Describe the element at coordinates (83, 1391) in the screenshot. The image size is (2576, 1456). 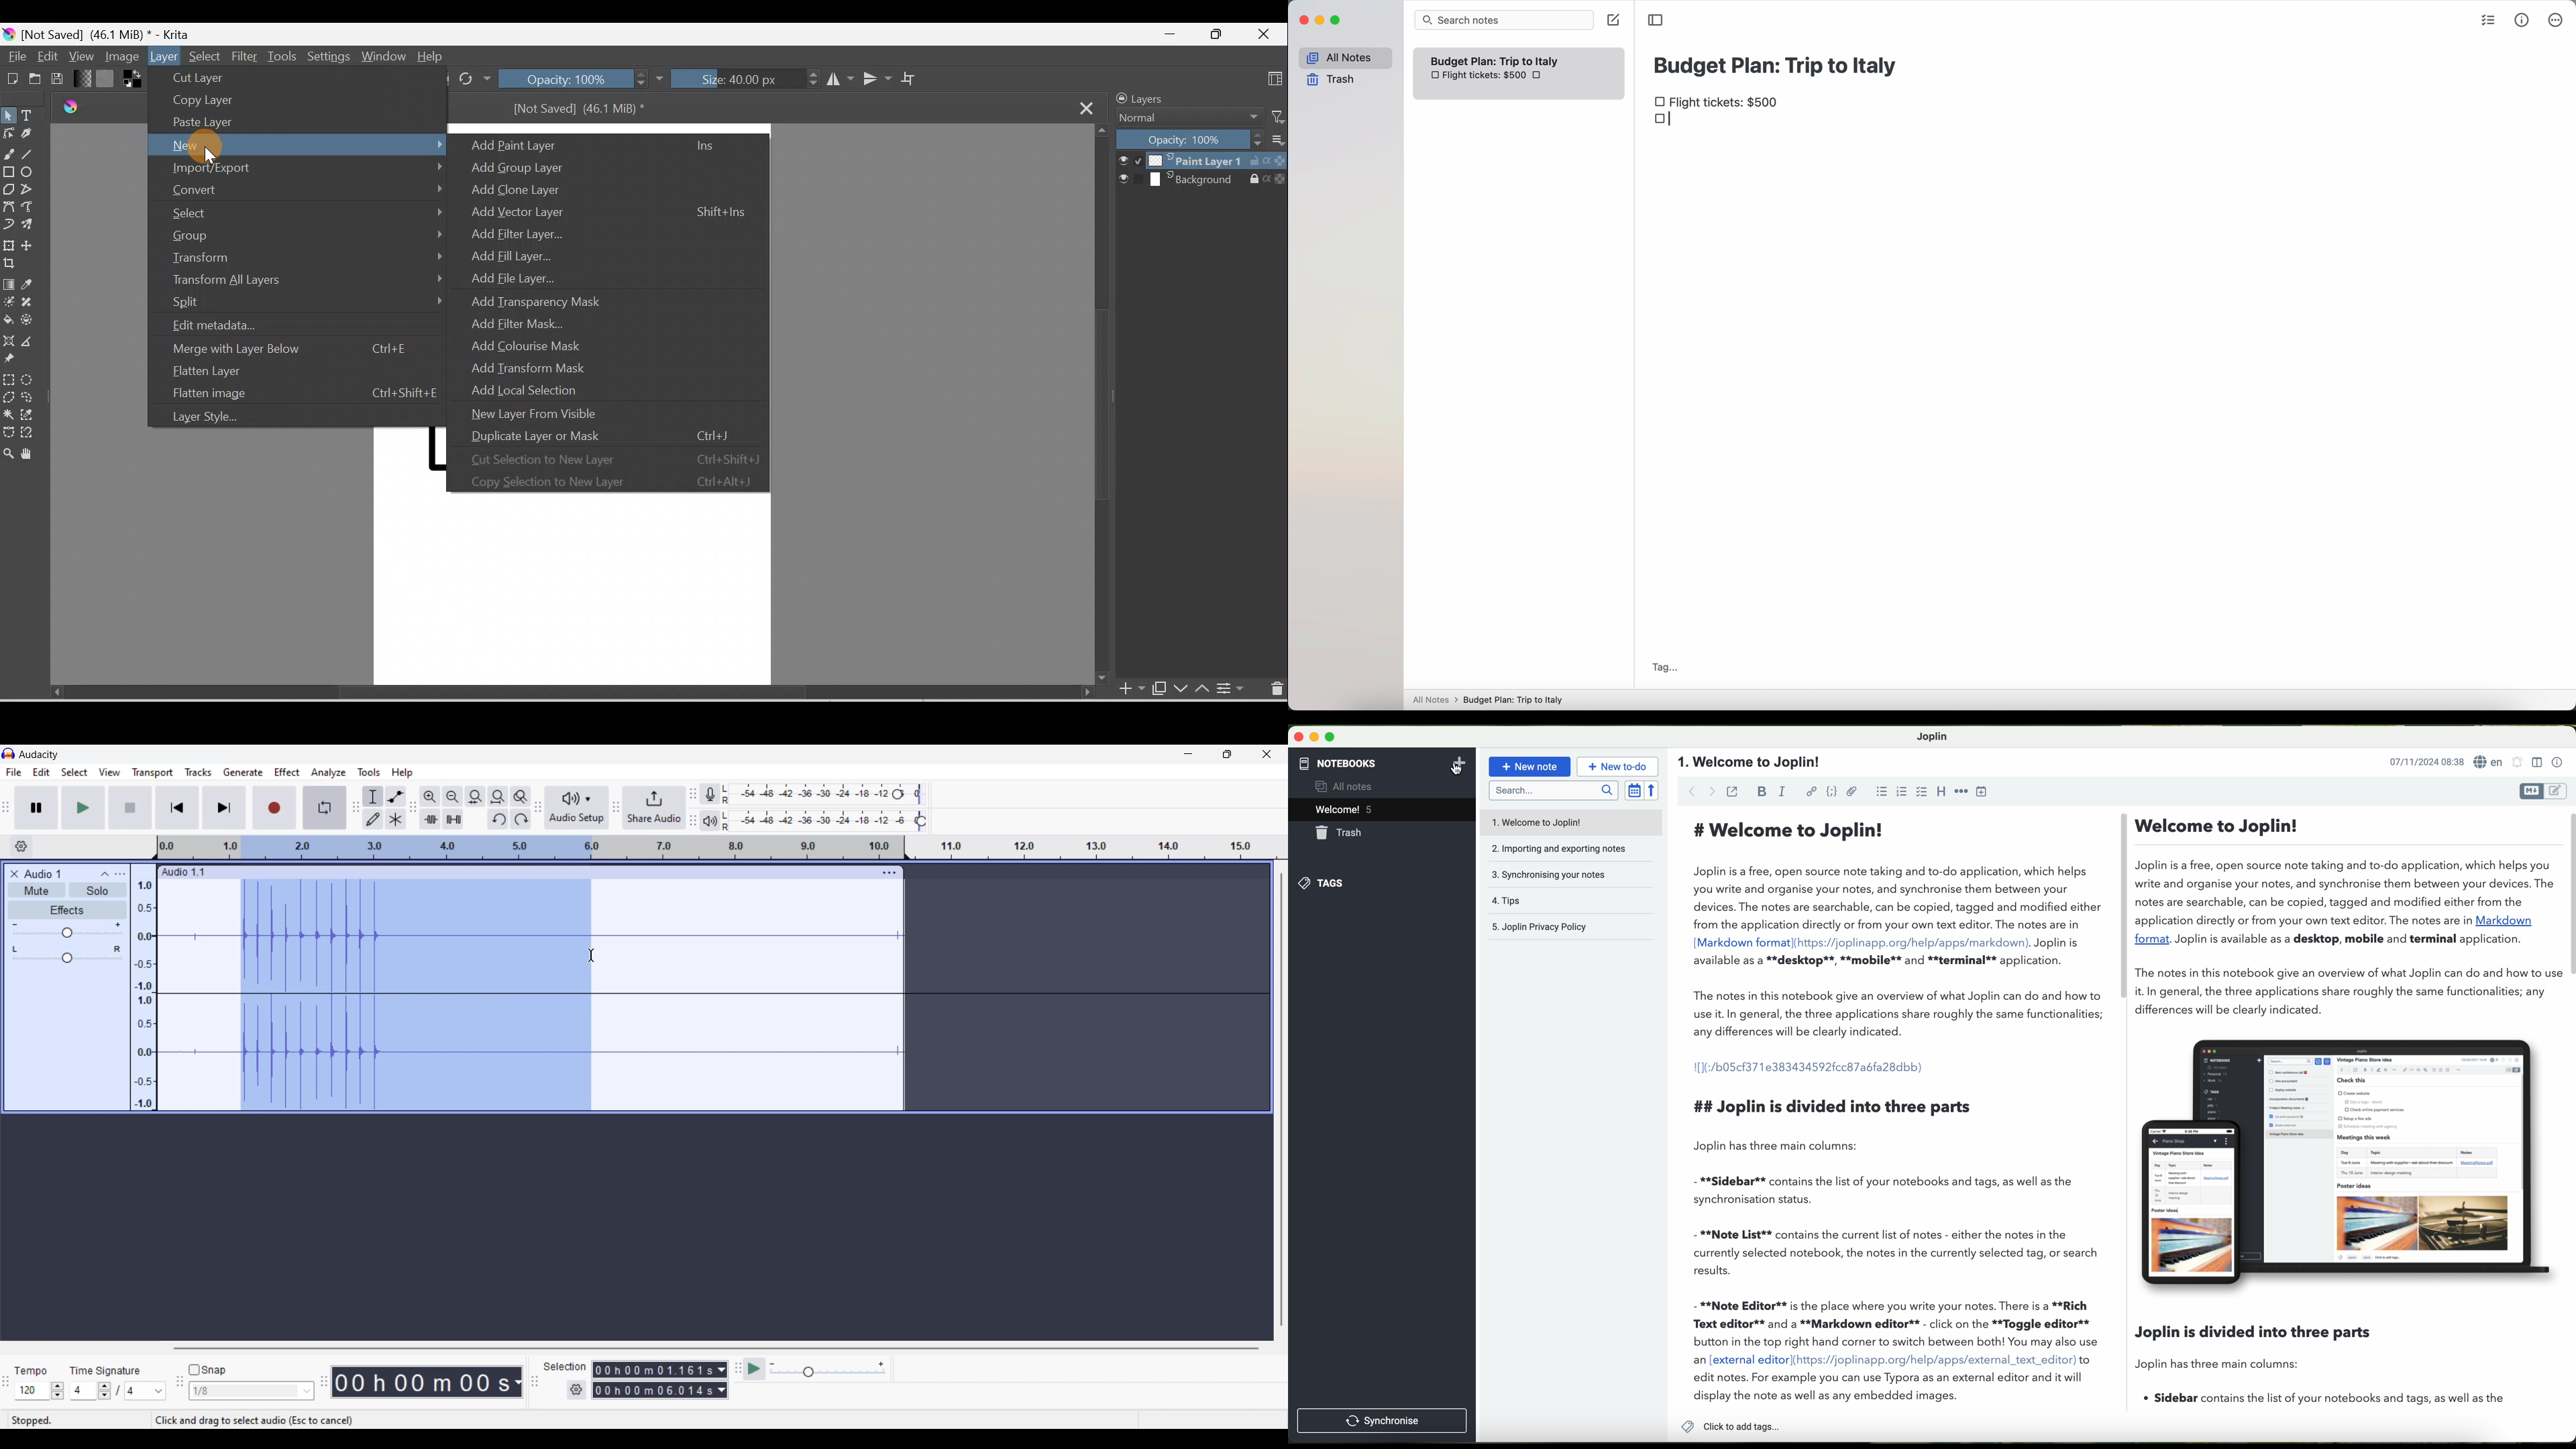
I see `Type in time signature` at that location.